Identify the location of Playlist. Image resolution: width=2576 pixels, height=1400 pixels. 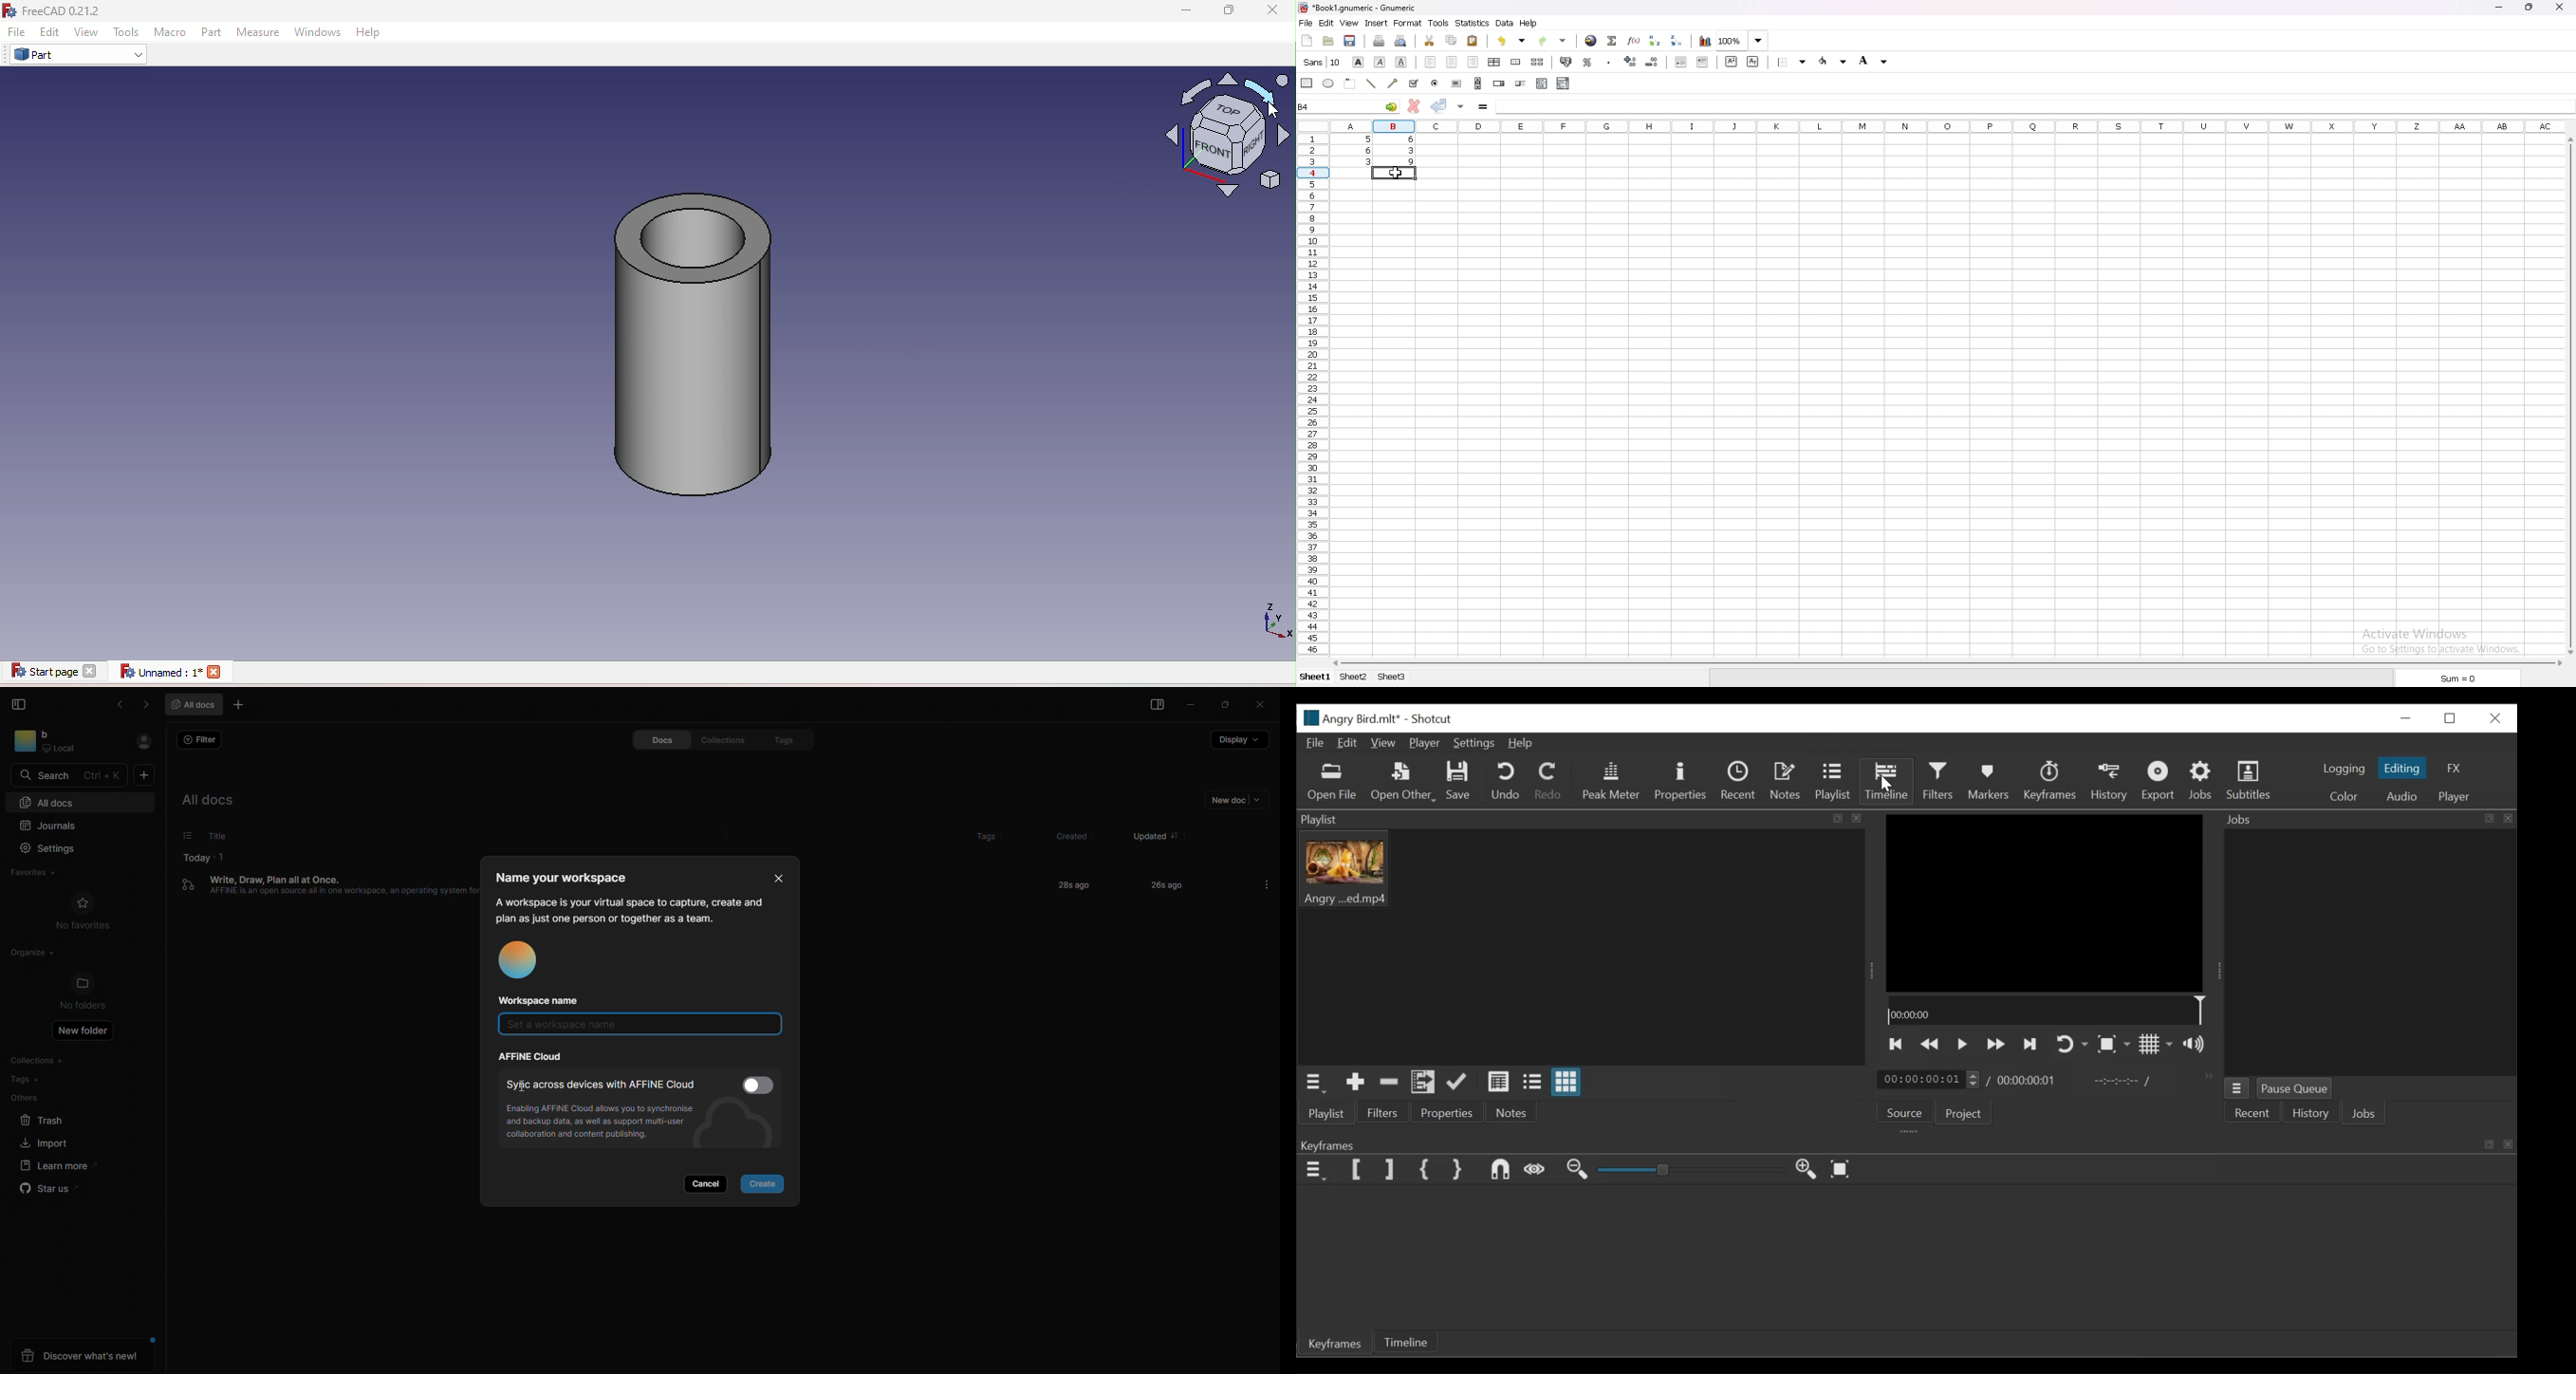
(1329, 1115).